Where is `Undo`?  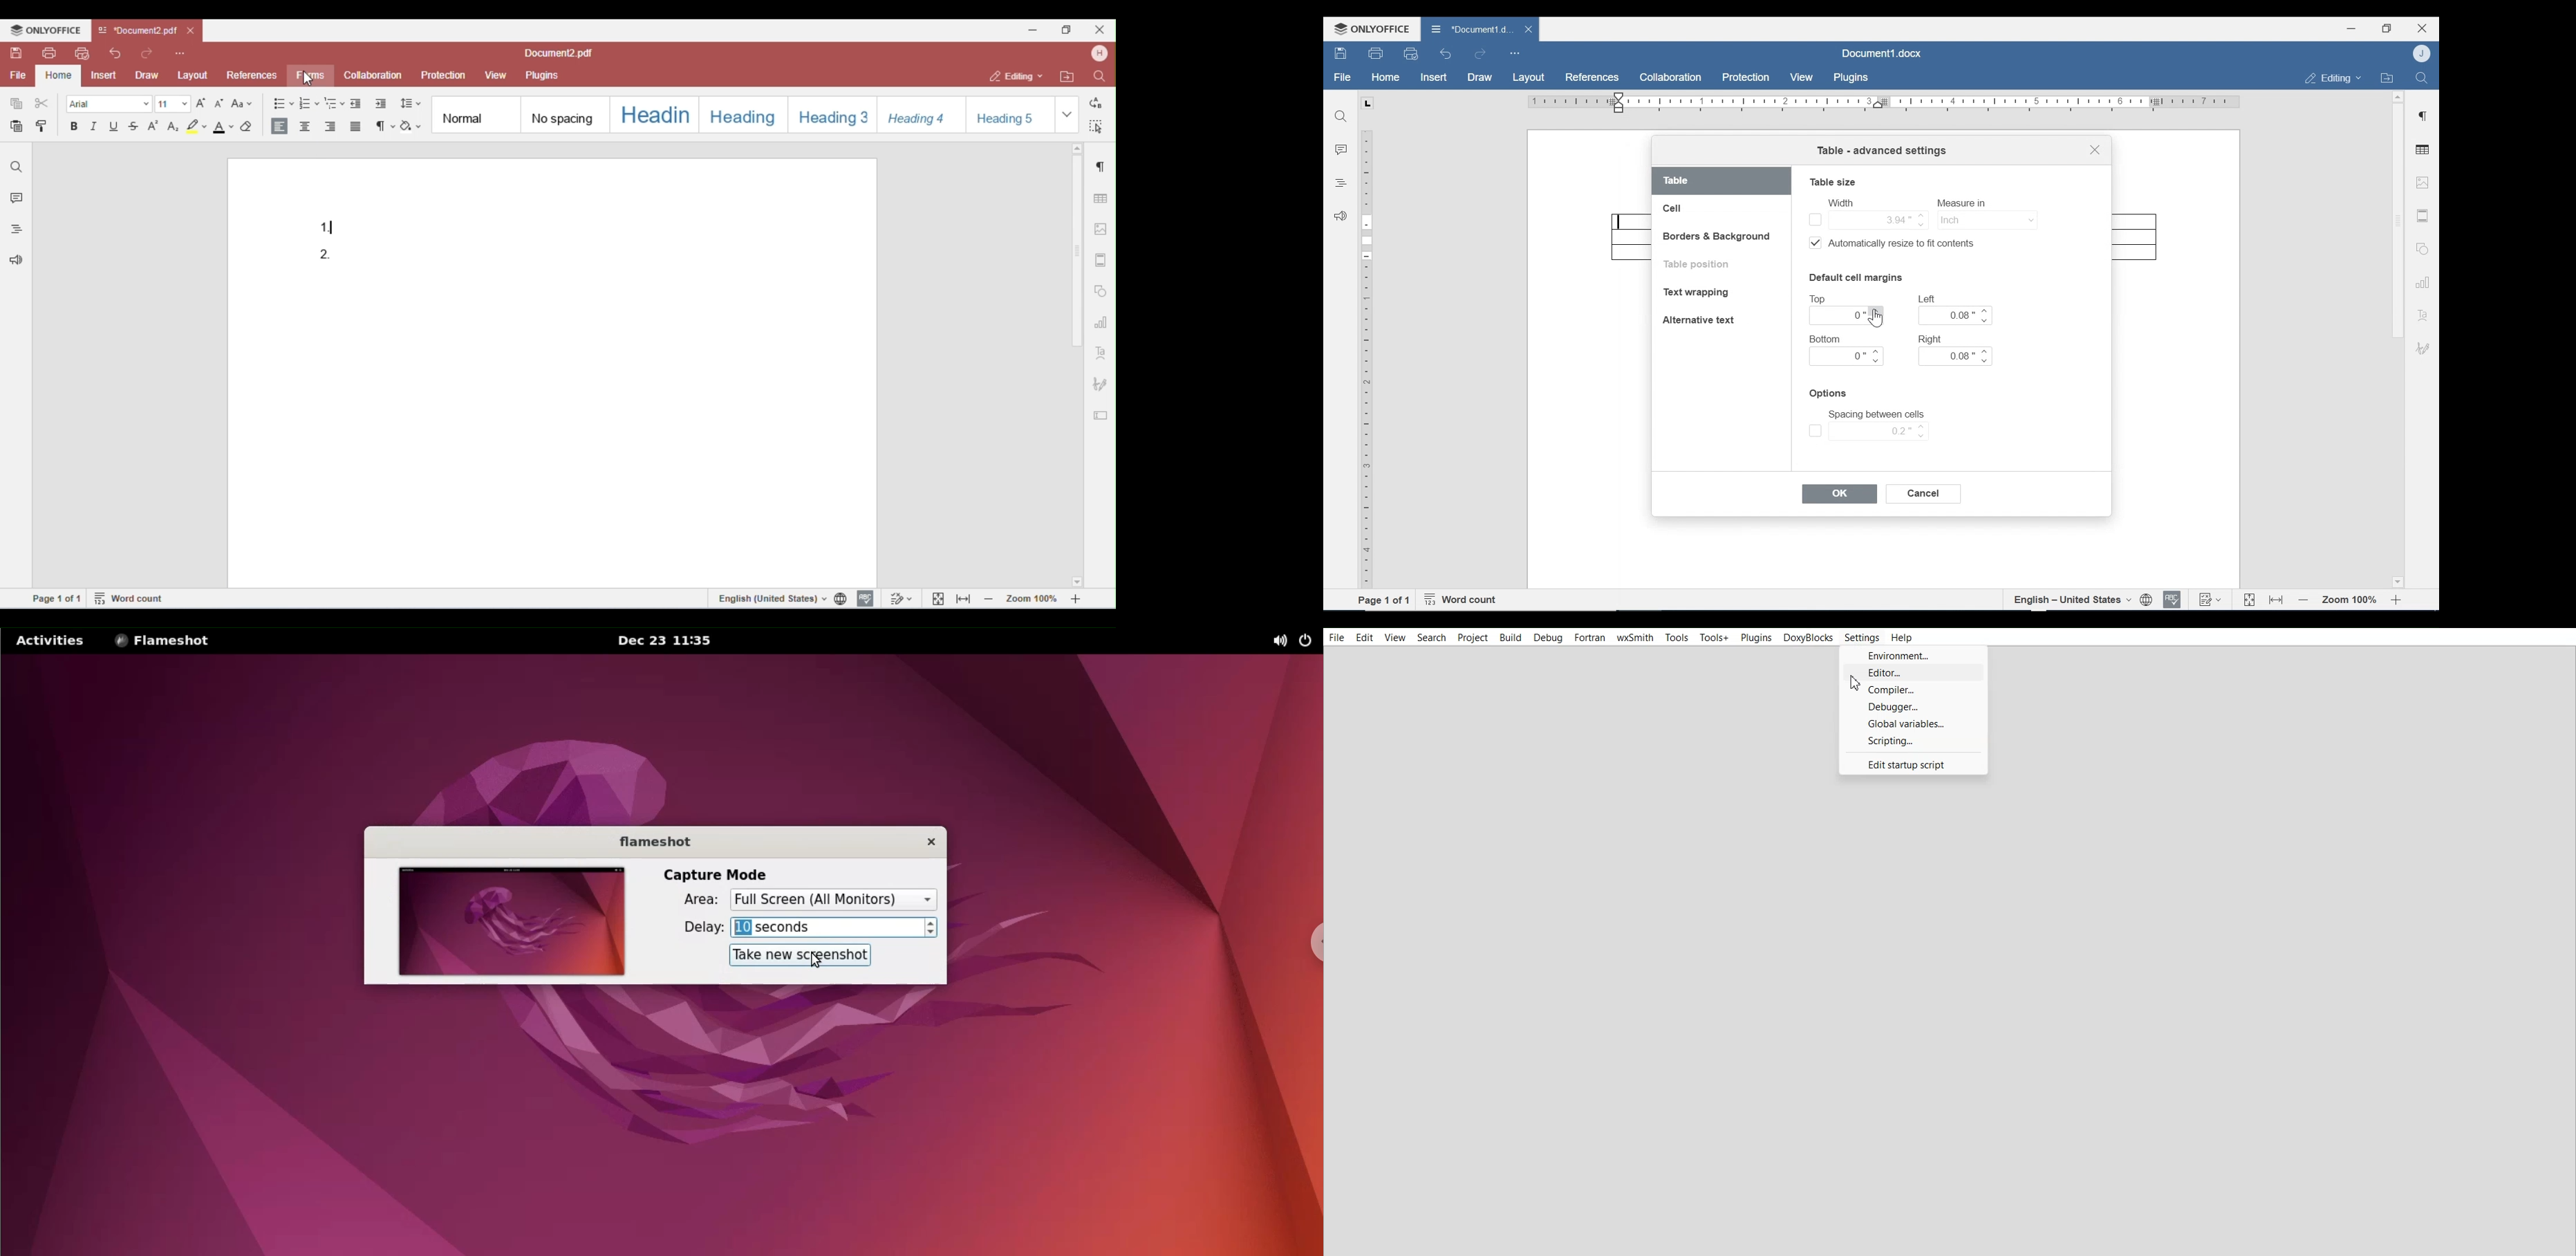
Undo is located at coordinates (1446, 53).